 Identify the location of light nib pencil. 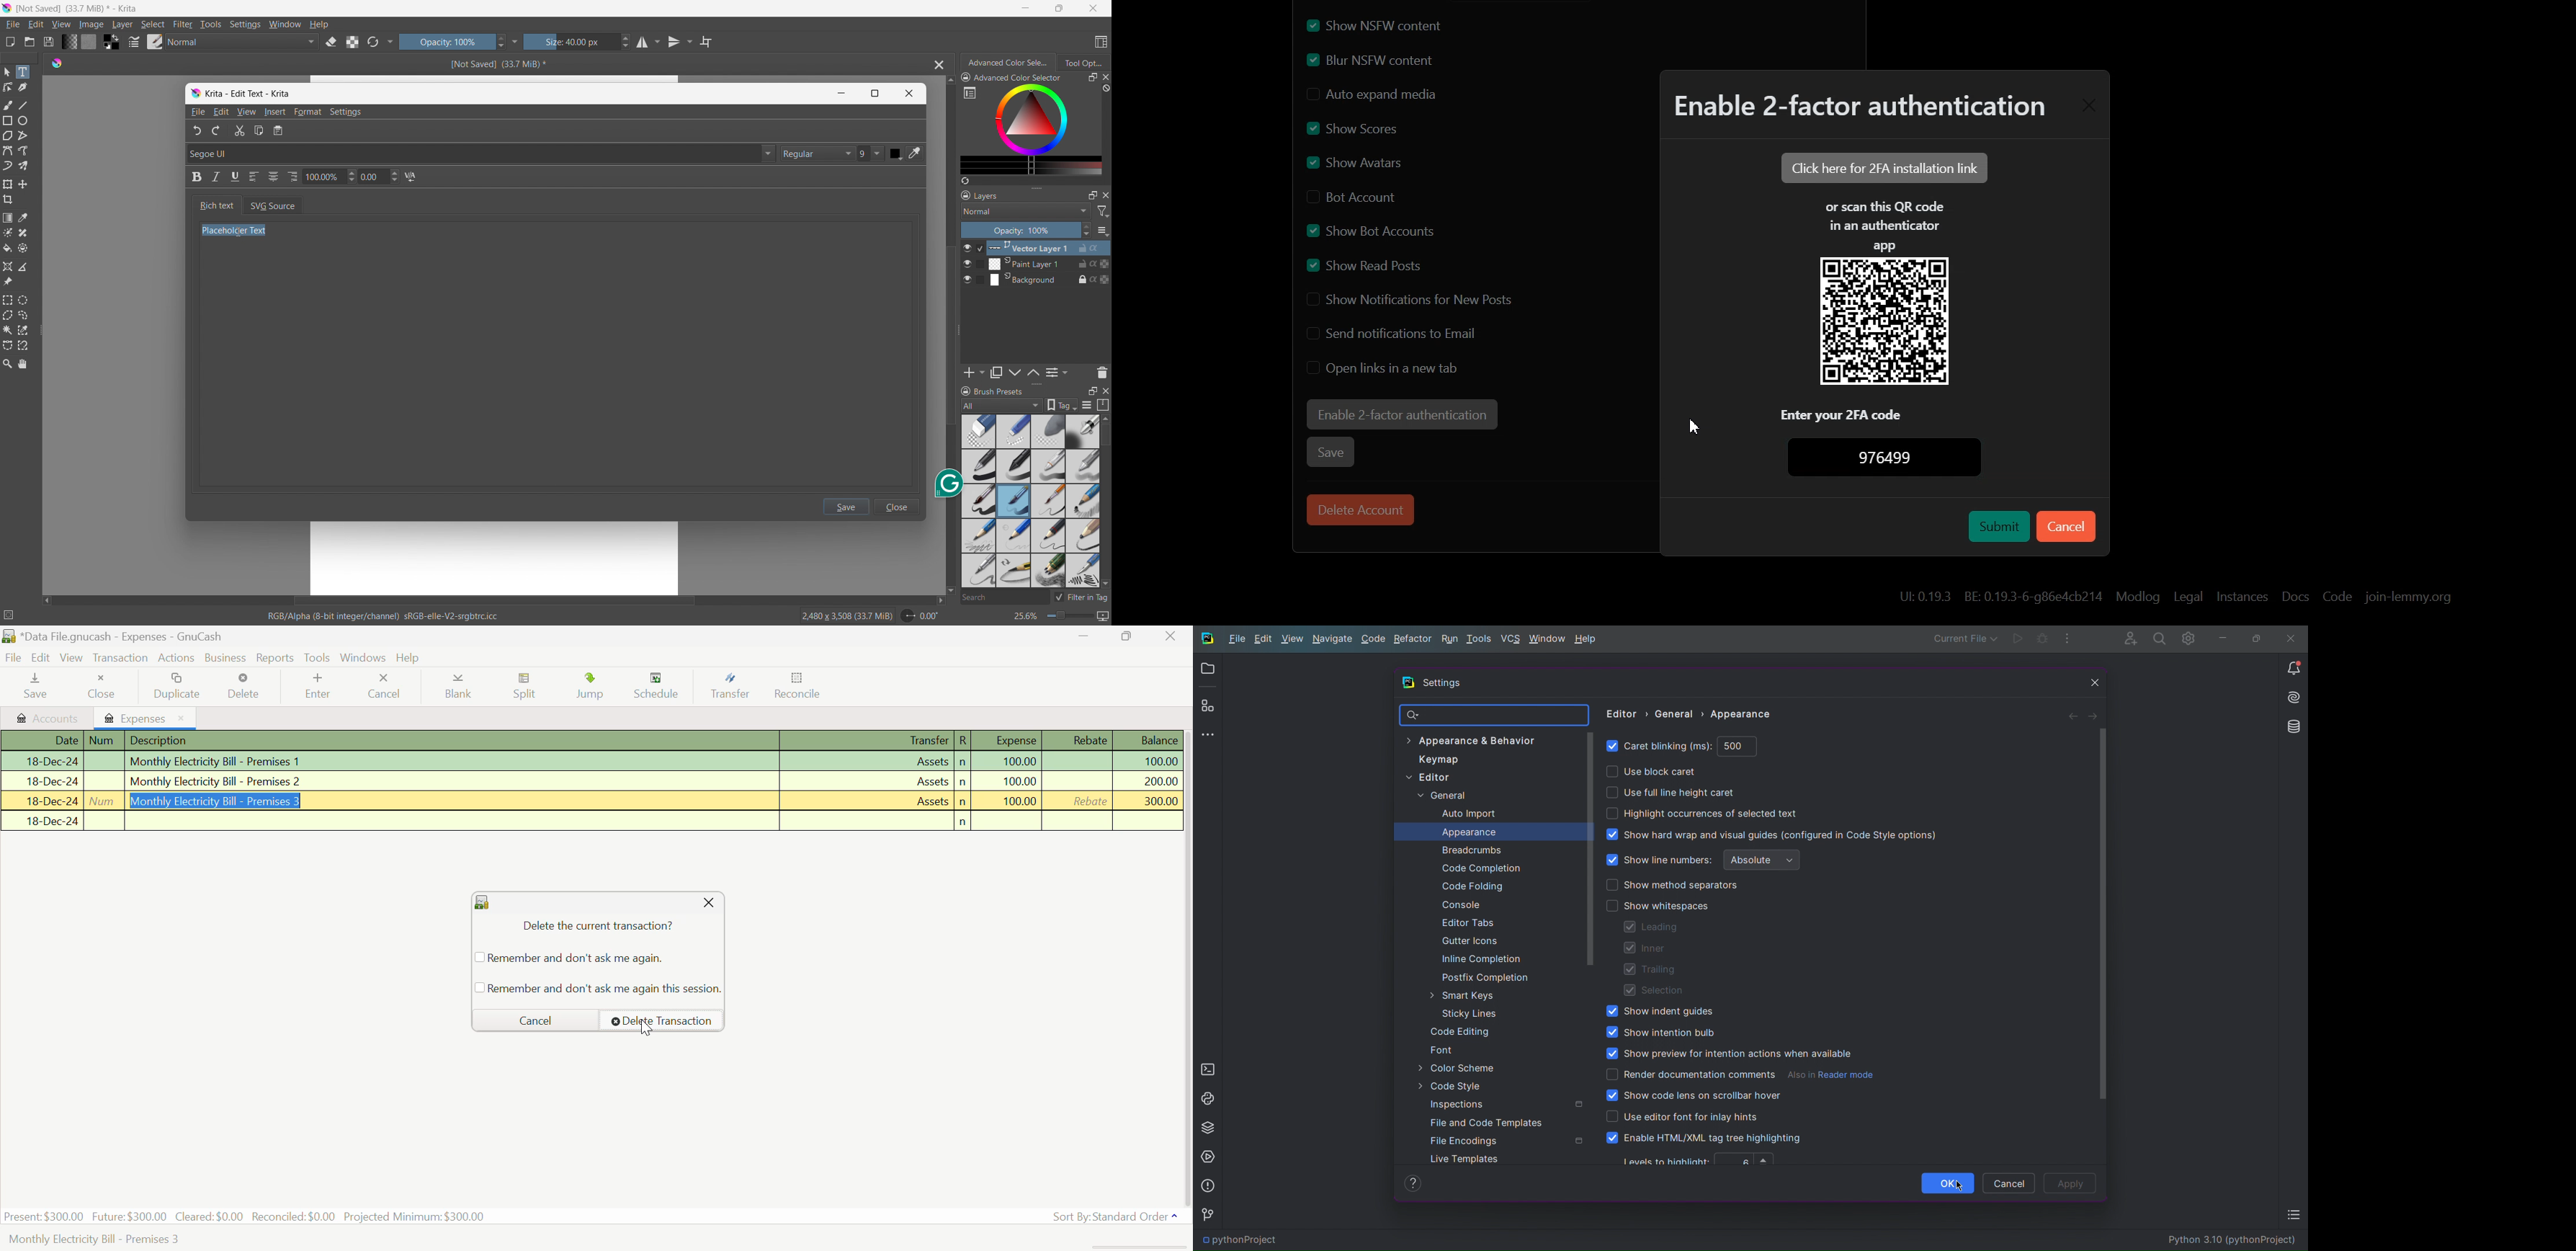
(1014, 536).